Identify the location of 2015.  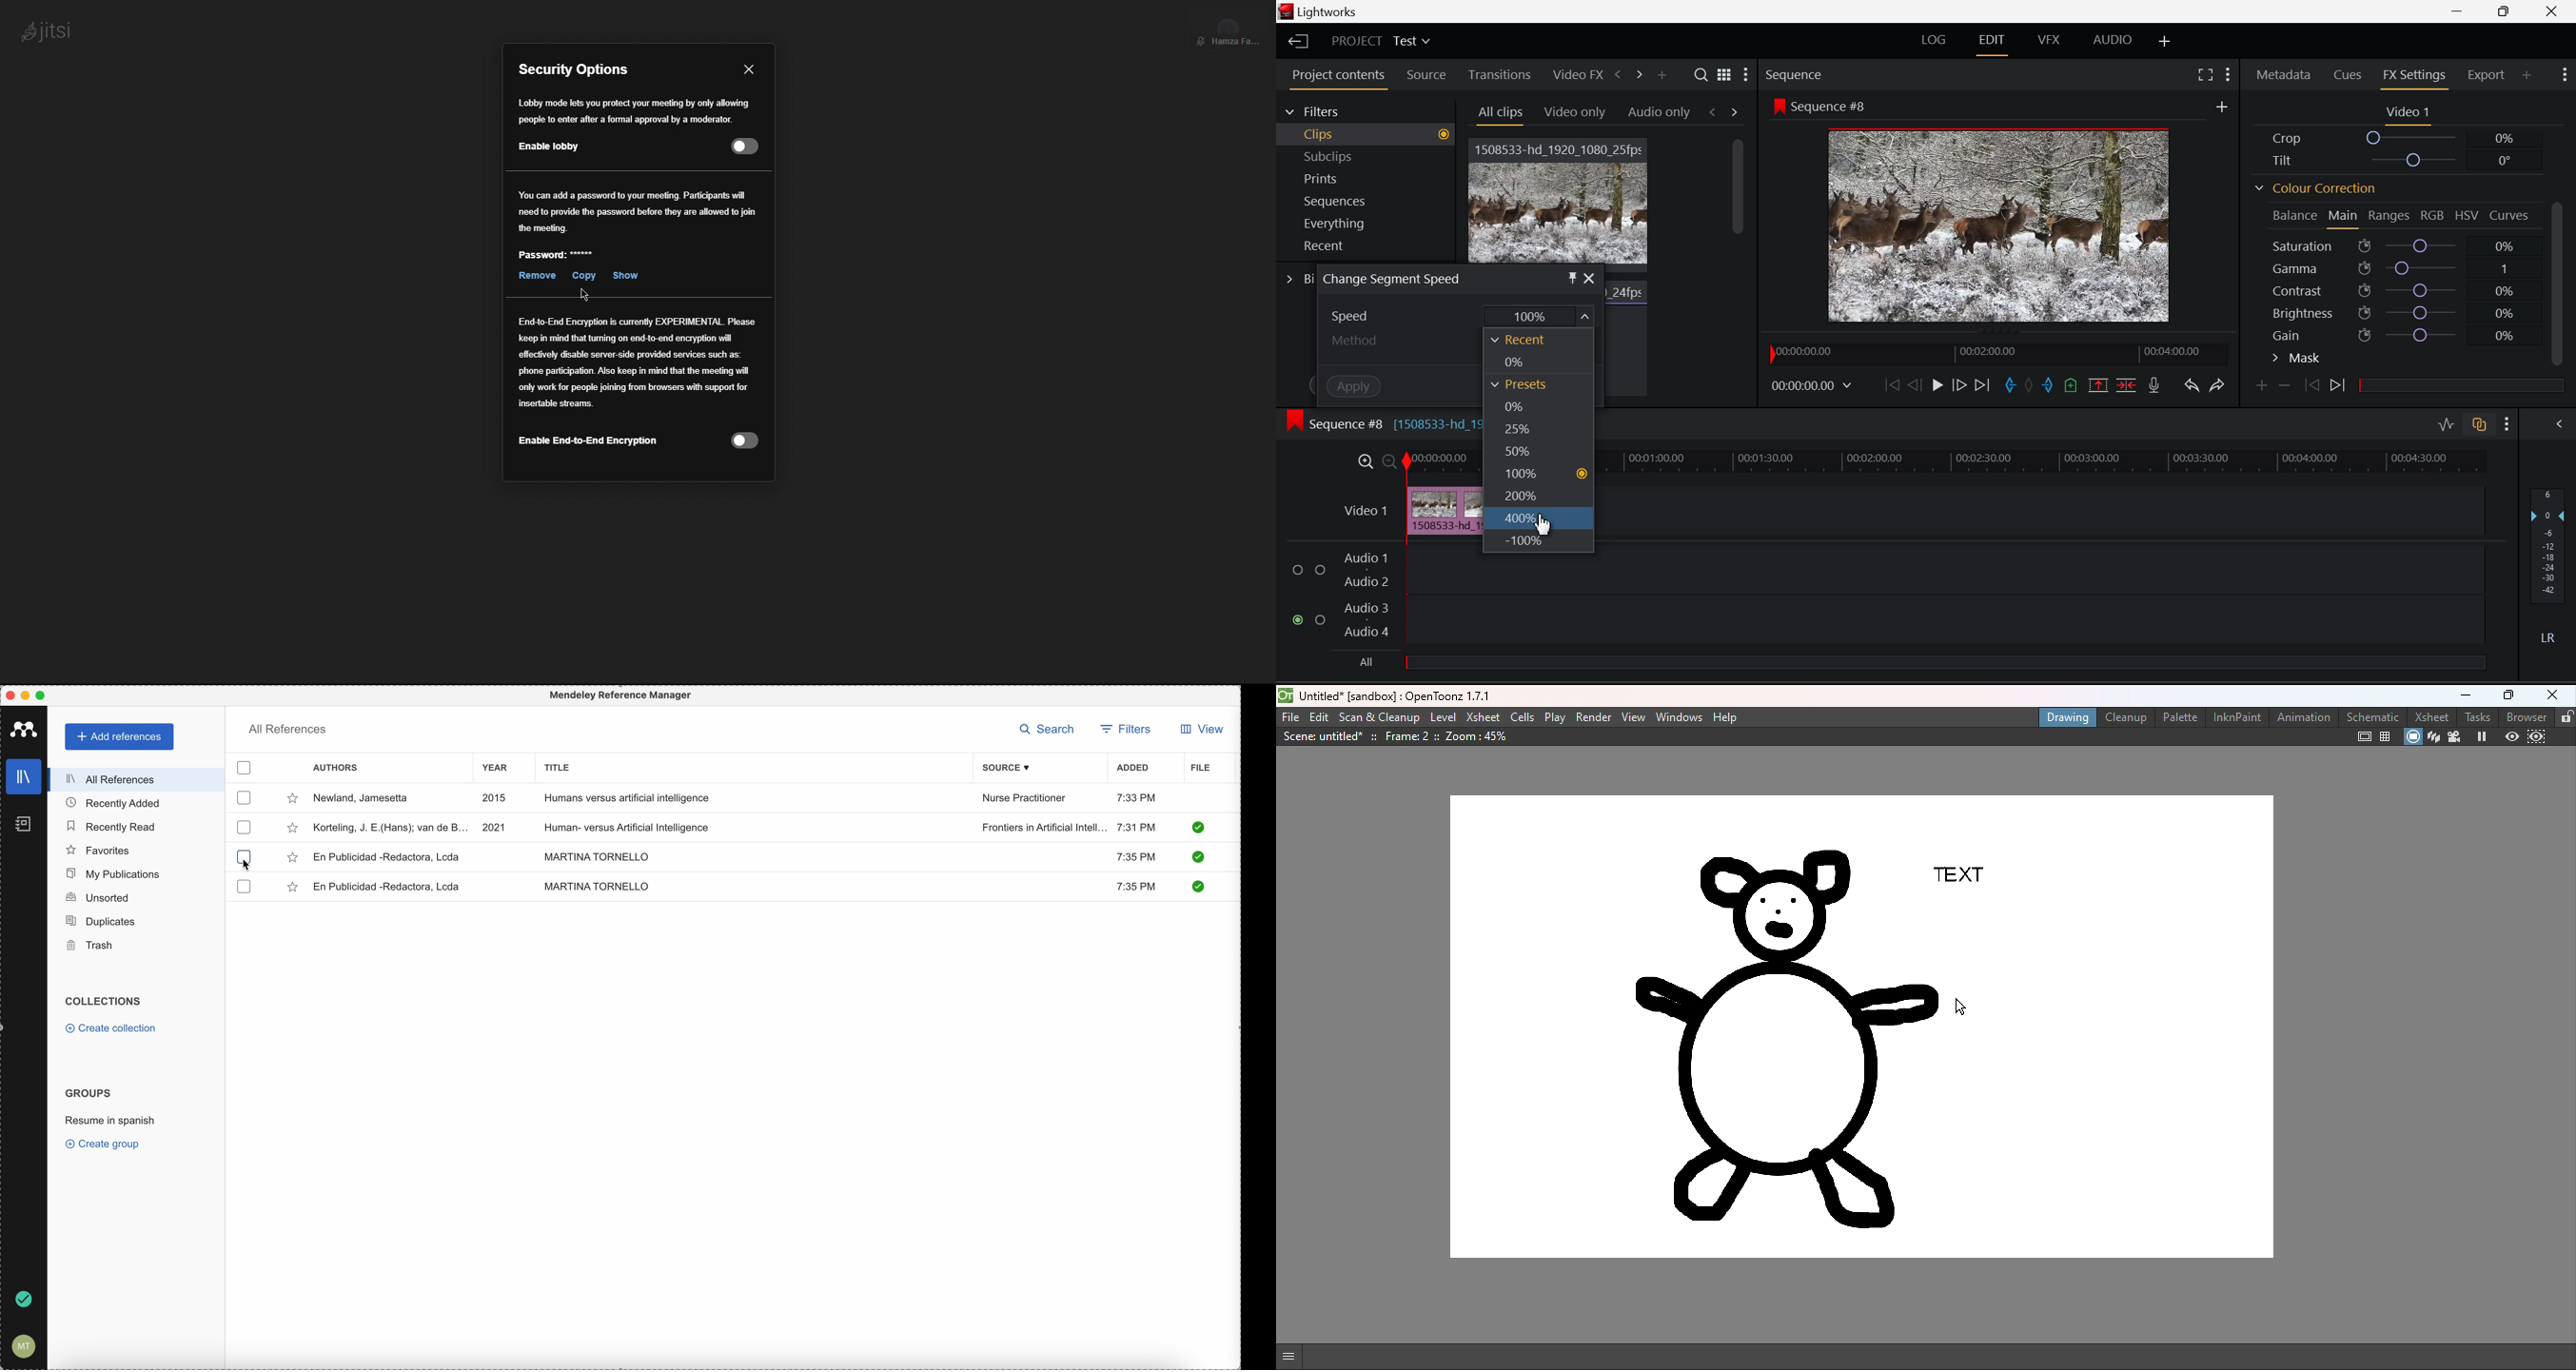
(497, 798).